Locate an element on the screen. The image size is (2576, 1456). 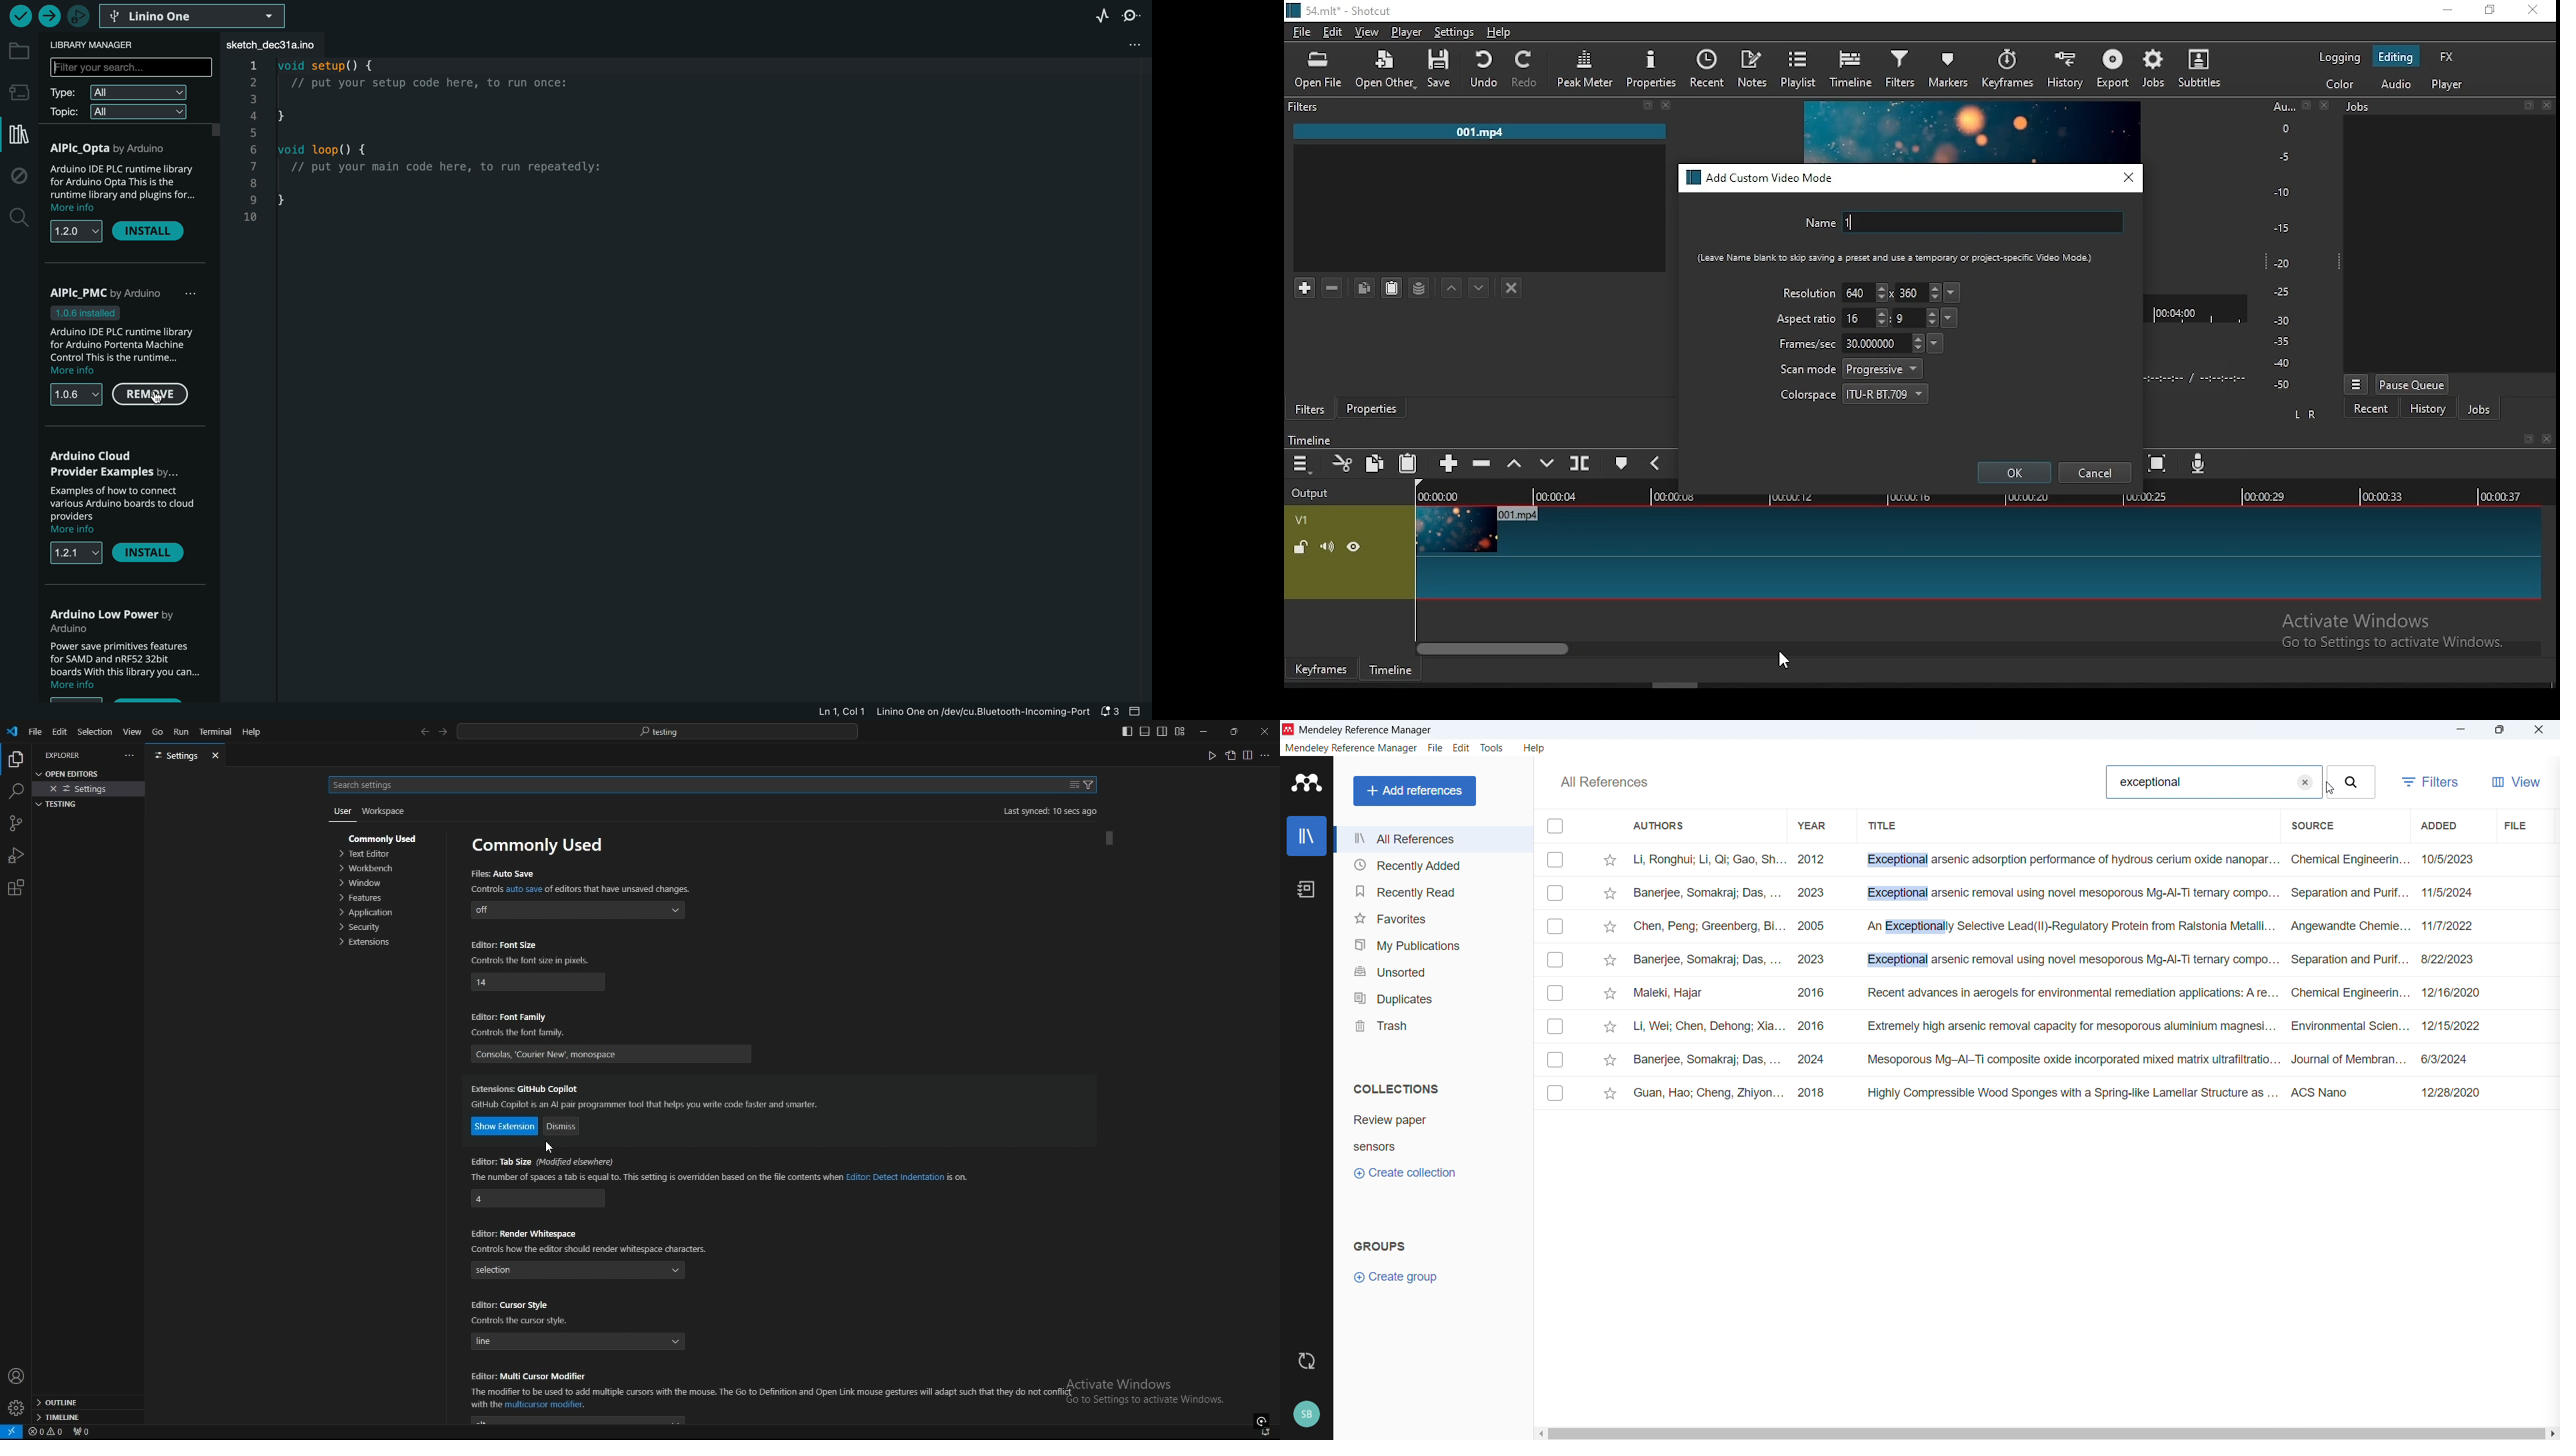
file is located at coordinates (1302, 34).